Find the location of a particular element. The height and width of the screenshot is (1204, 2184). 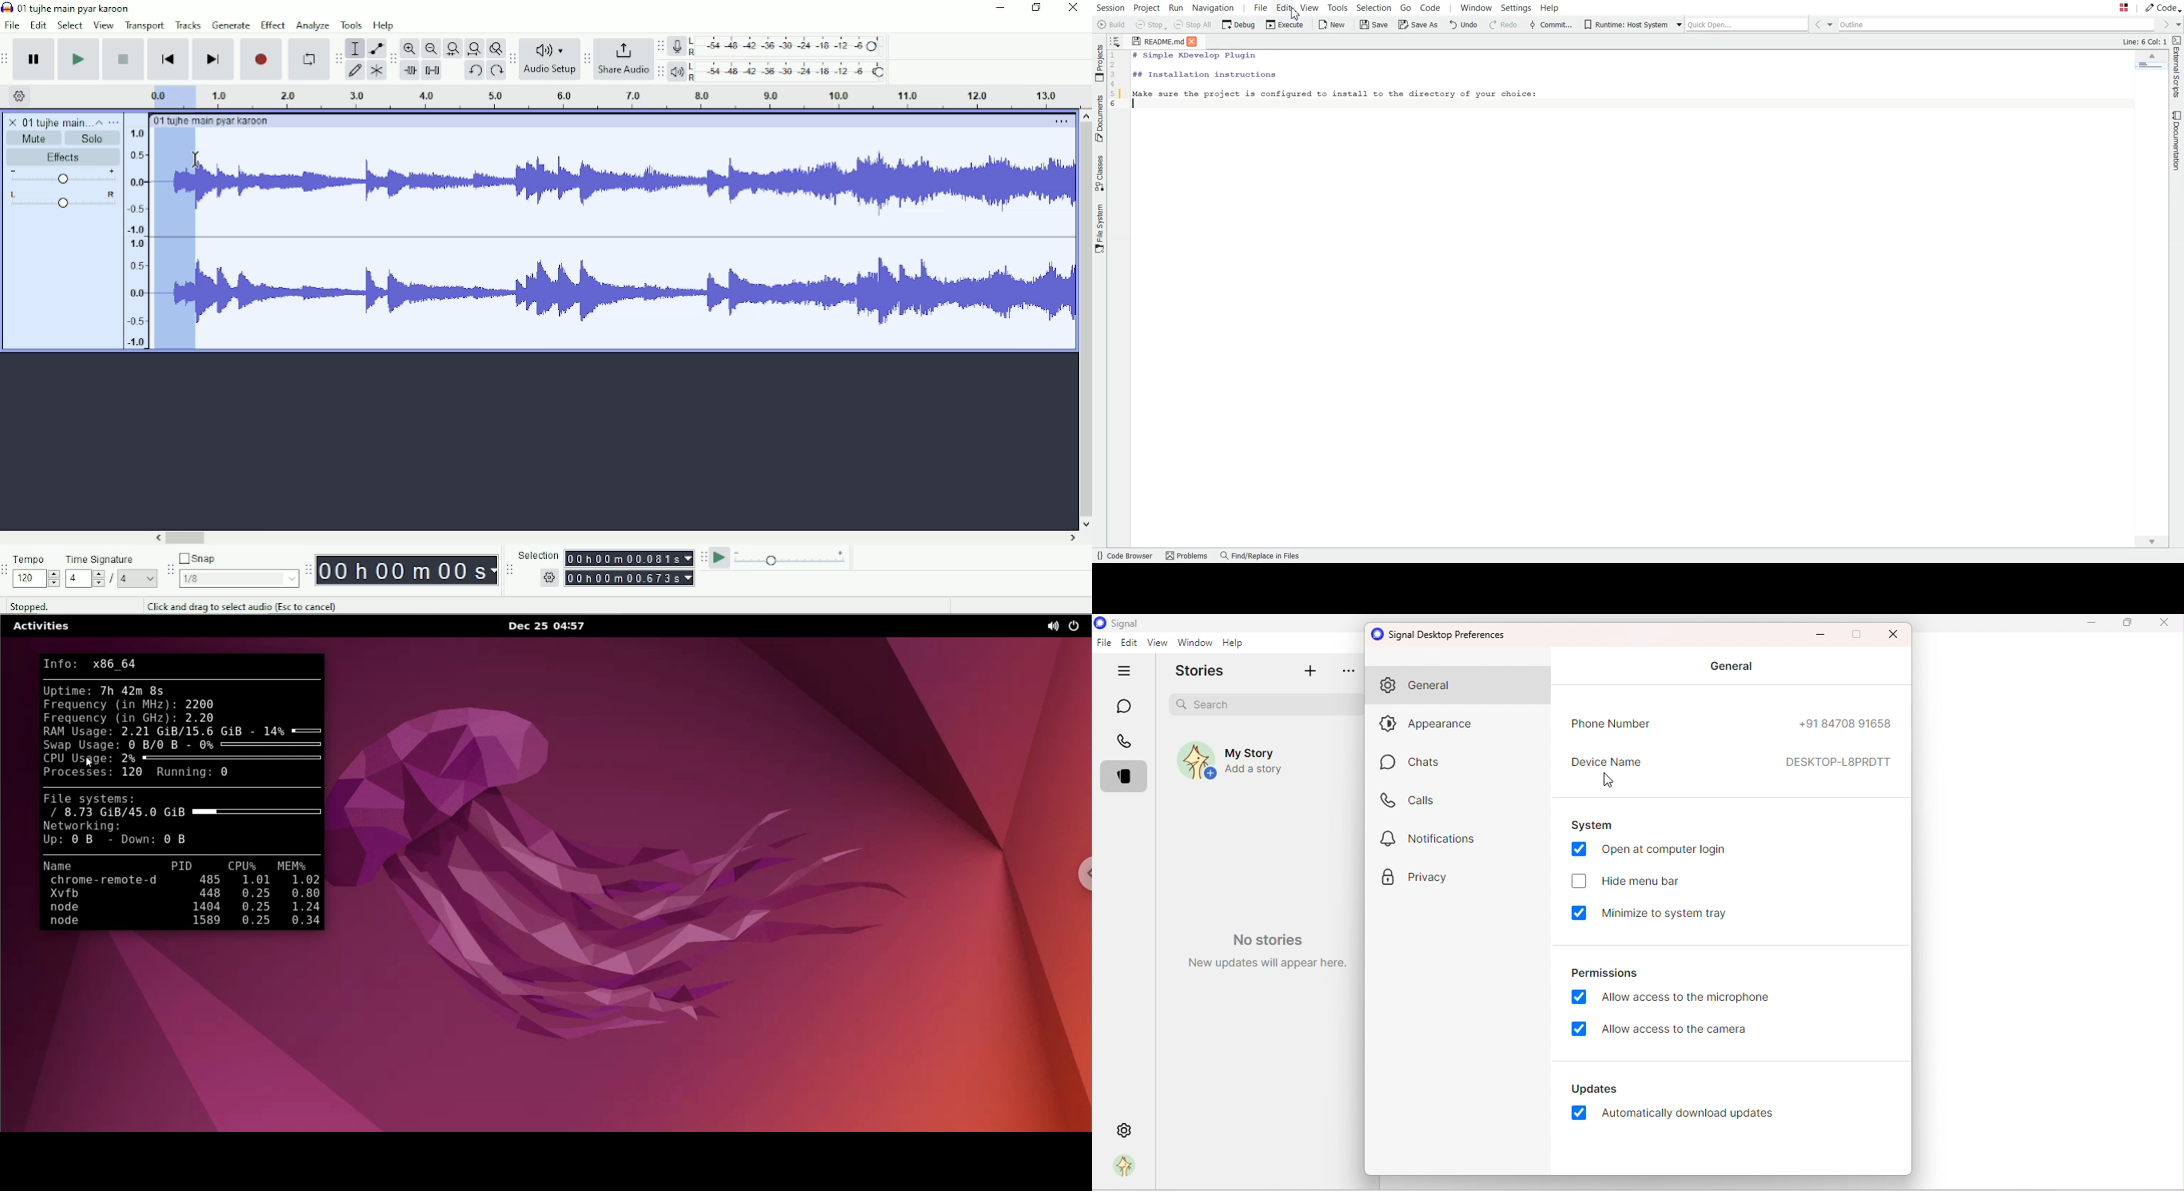

Outline is located at coordinates (1999, 25).